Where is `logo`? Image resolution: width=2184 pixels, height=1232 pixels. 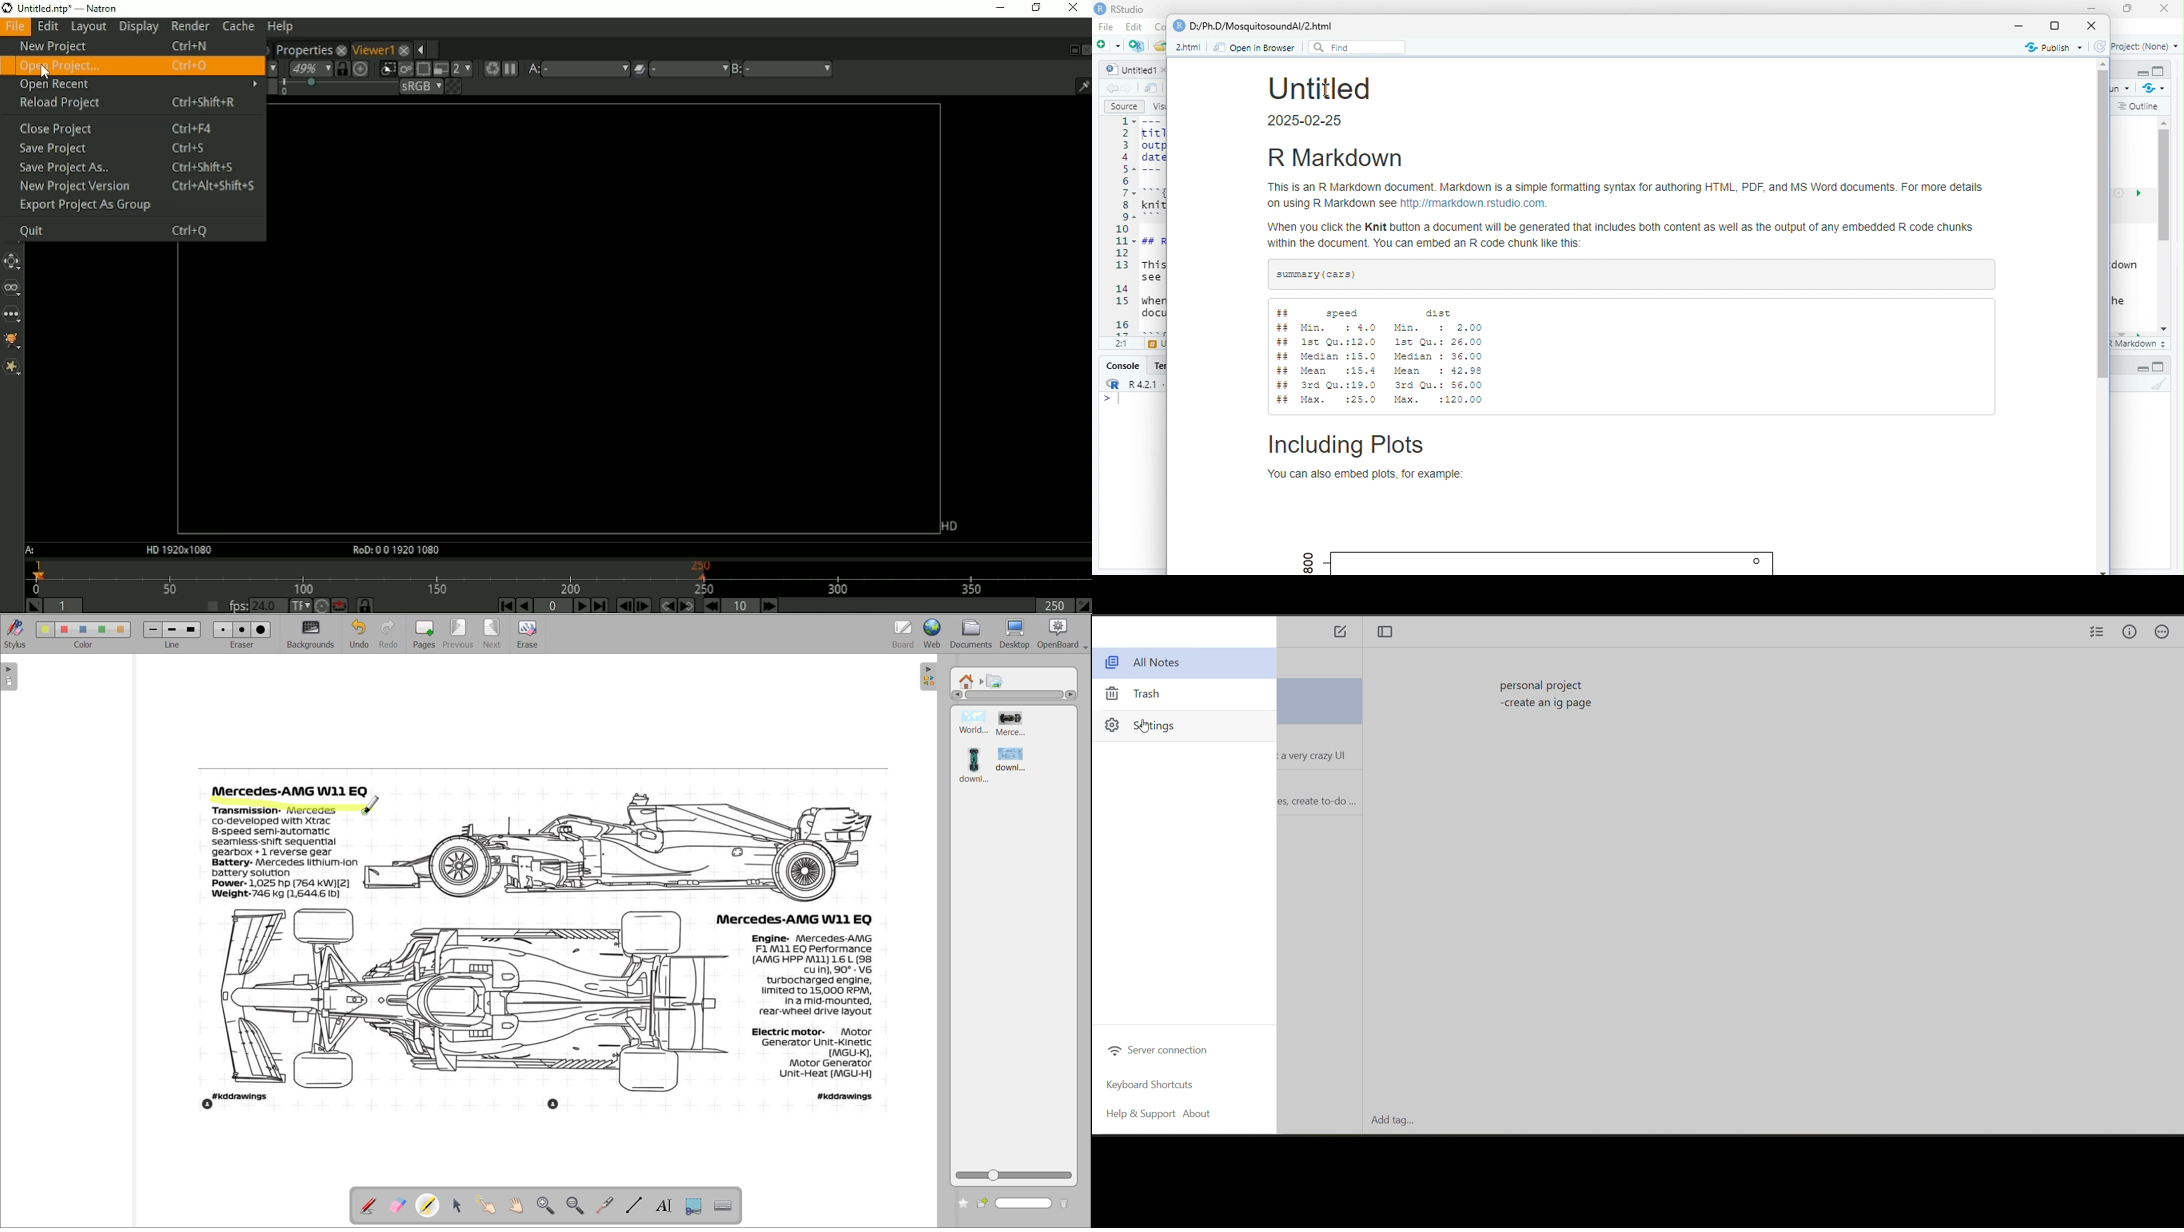
logo is located at coordinates (1179, 26).